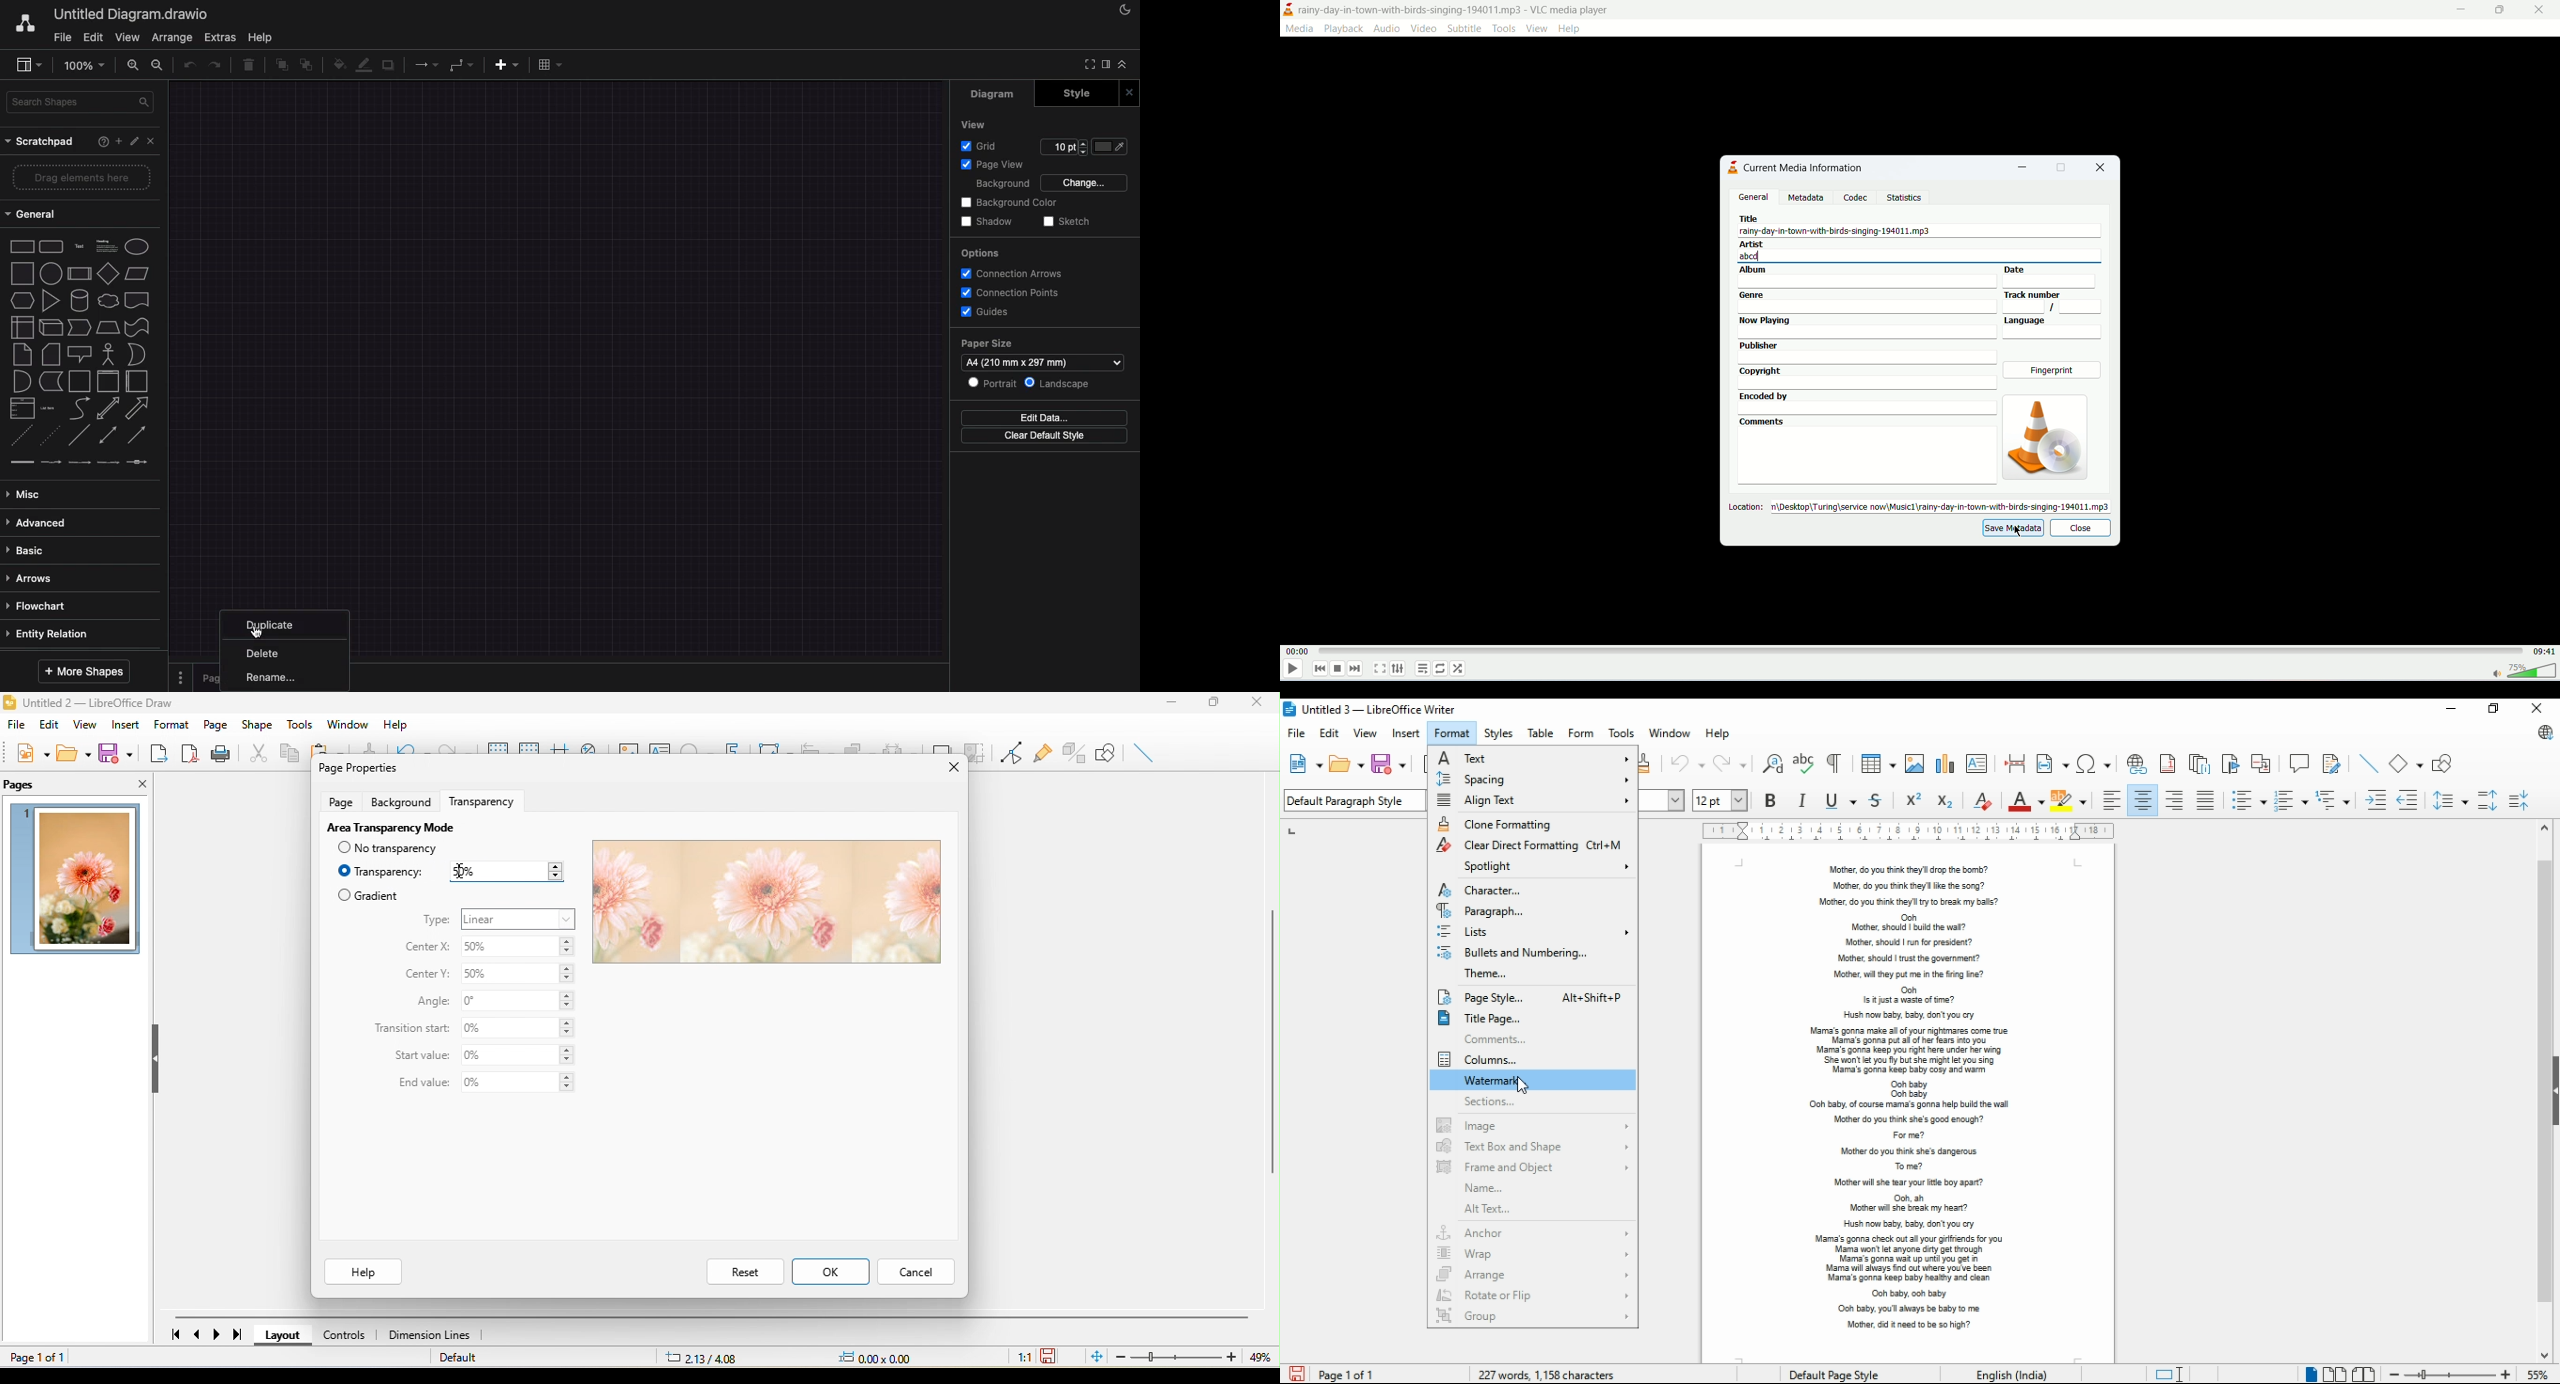 The image size is (2576, 1400). I want to click on align right , so click(2177, 800).